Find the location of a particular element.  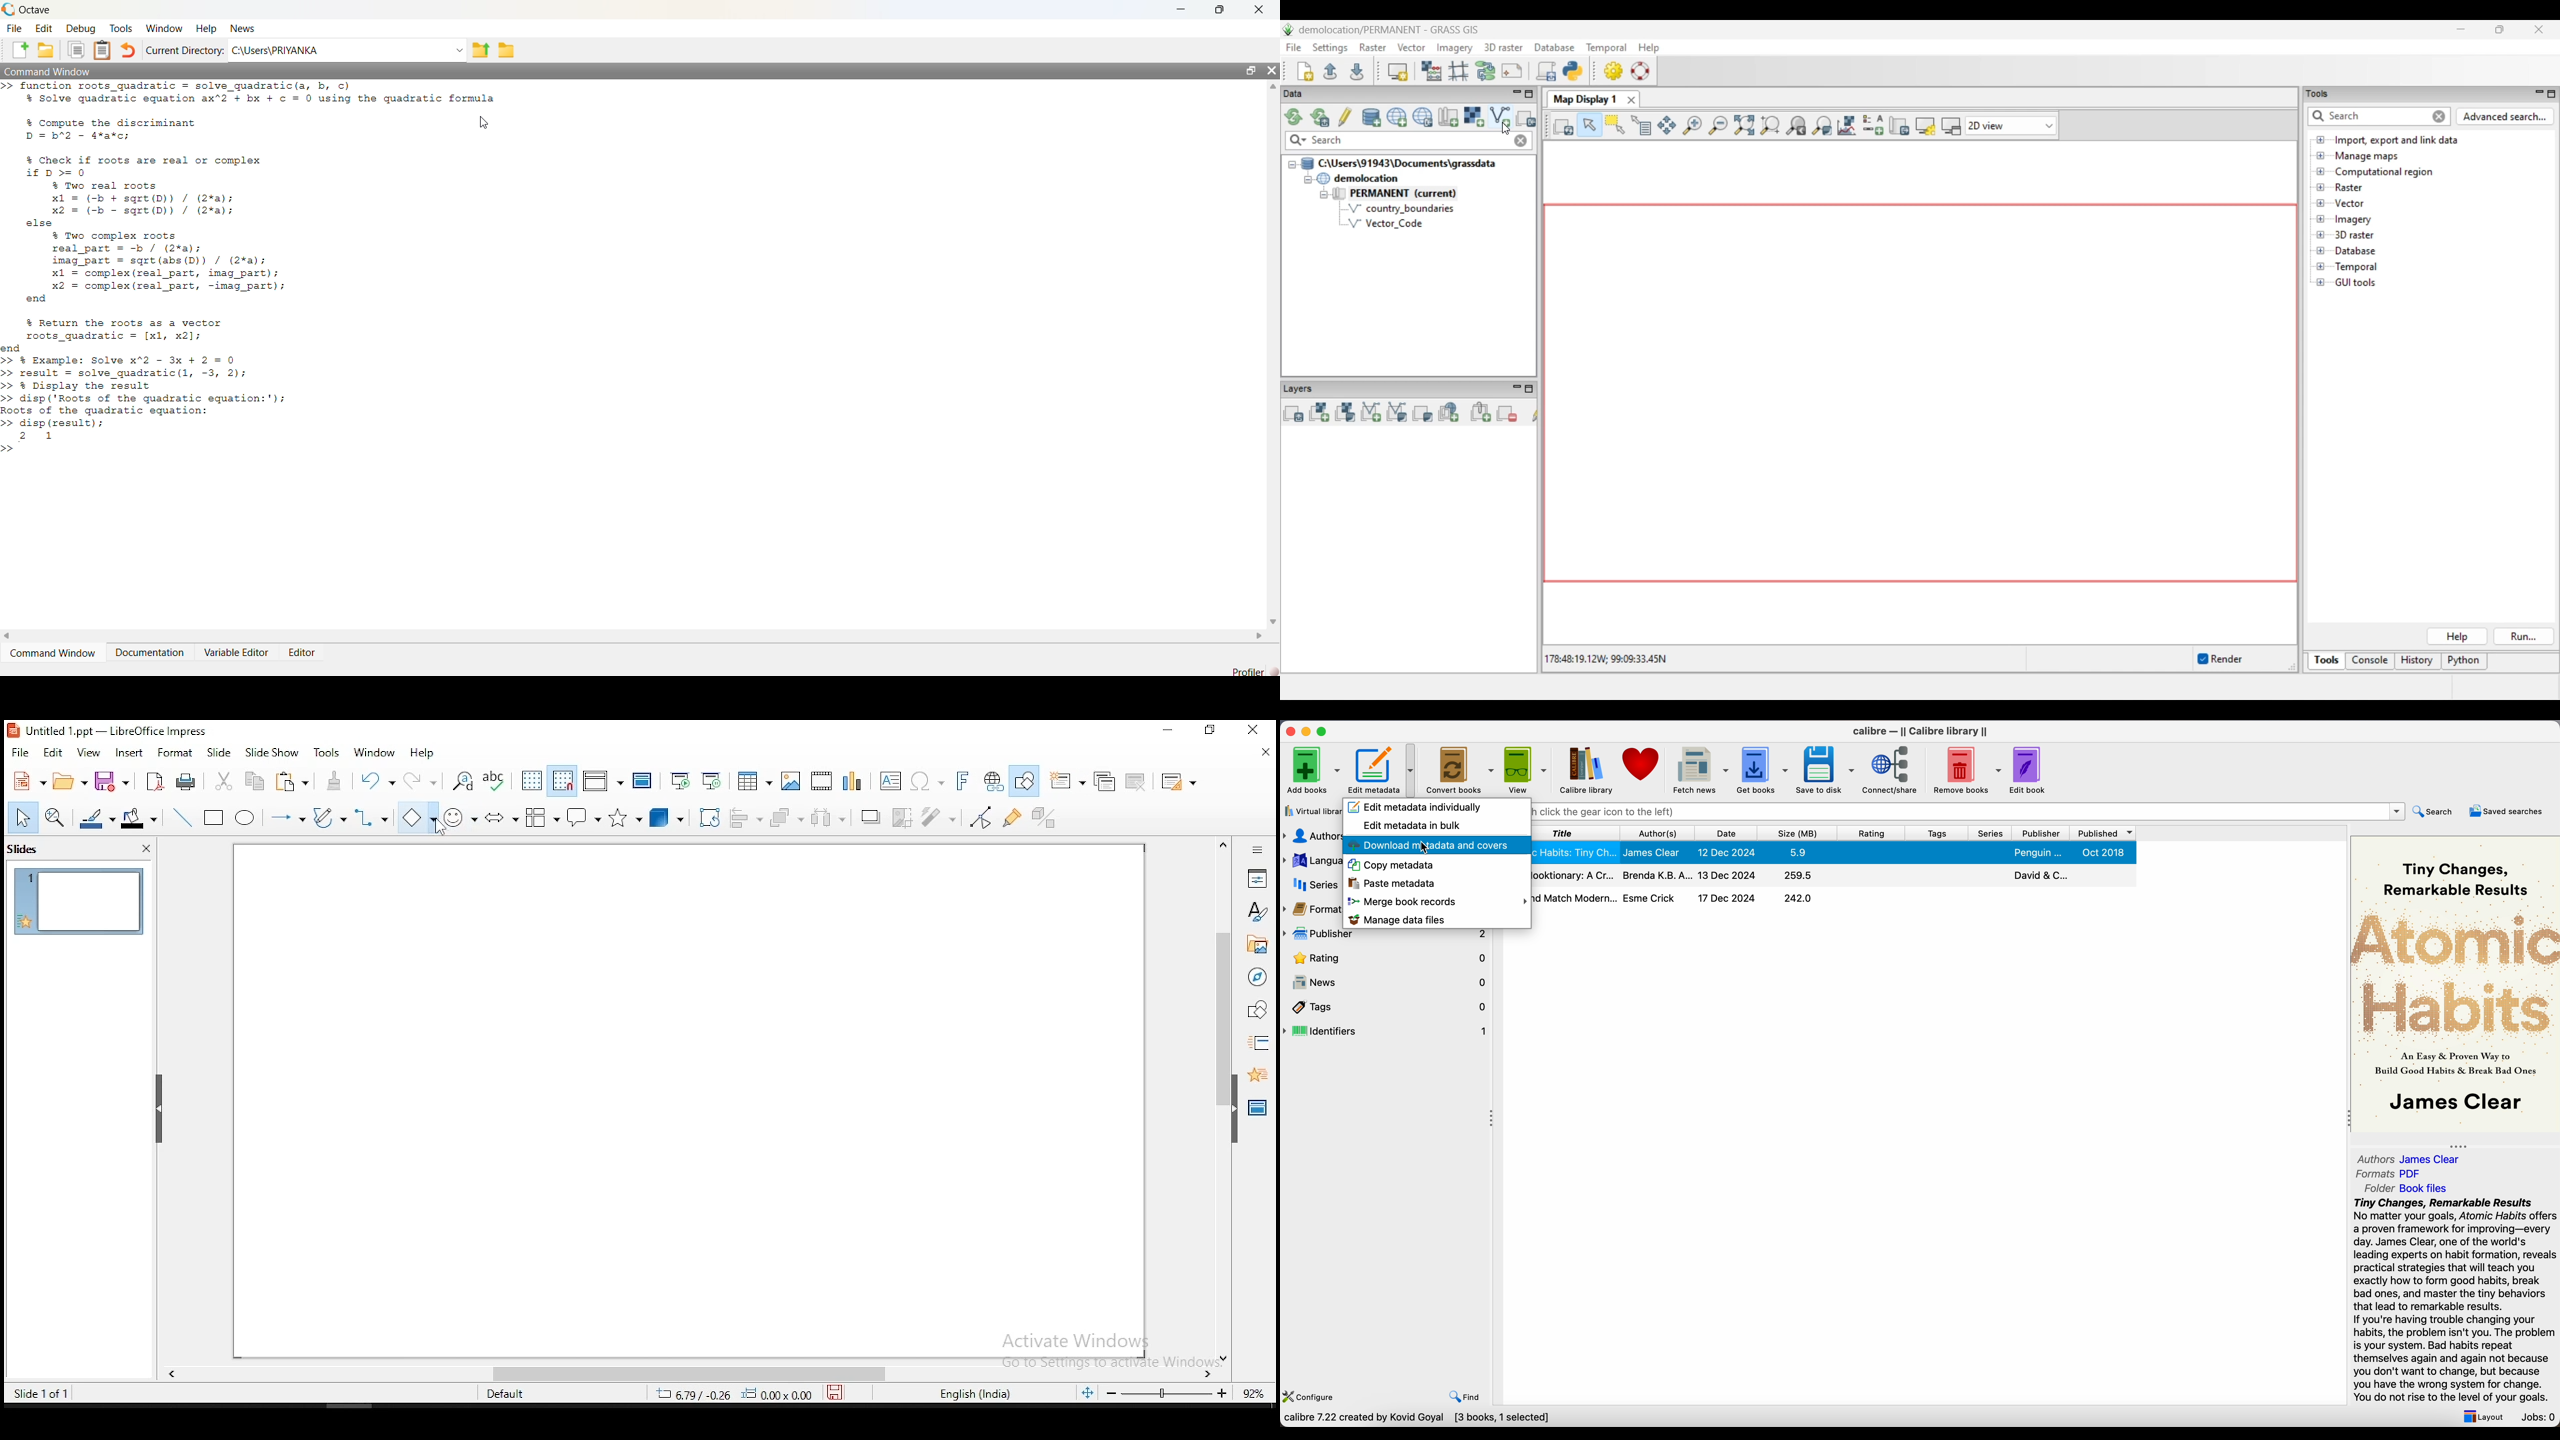

Maximize / Restore is located at coordinates (1253, 71).